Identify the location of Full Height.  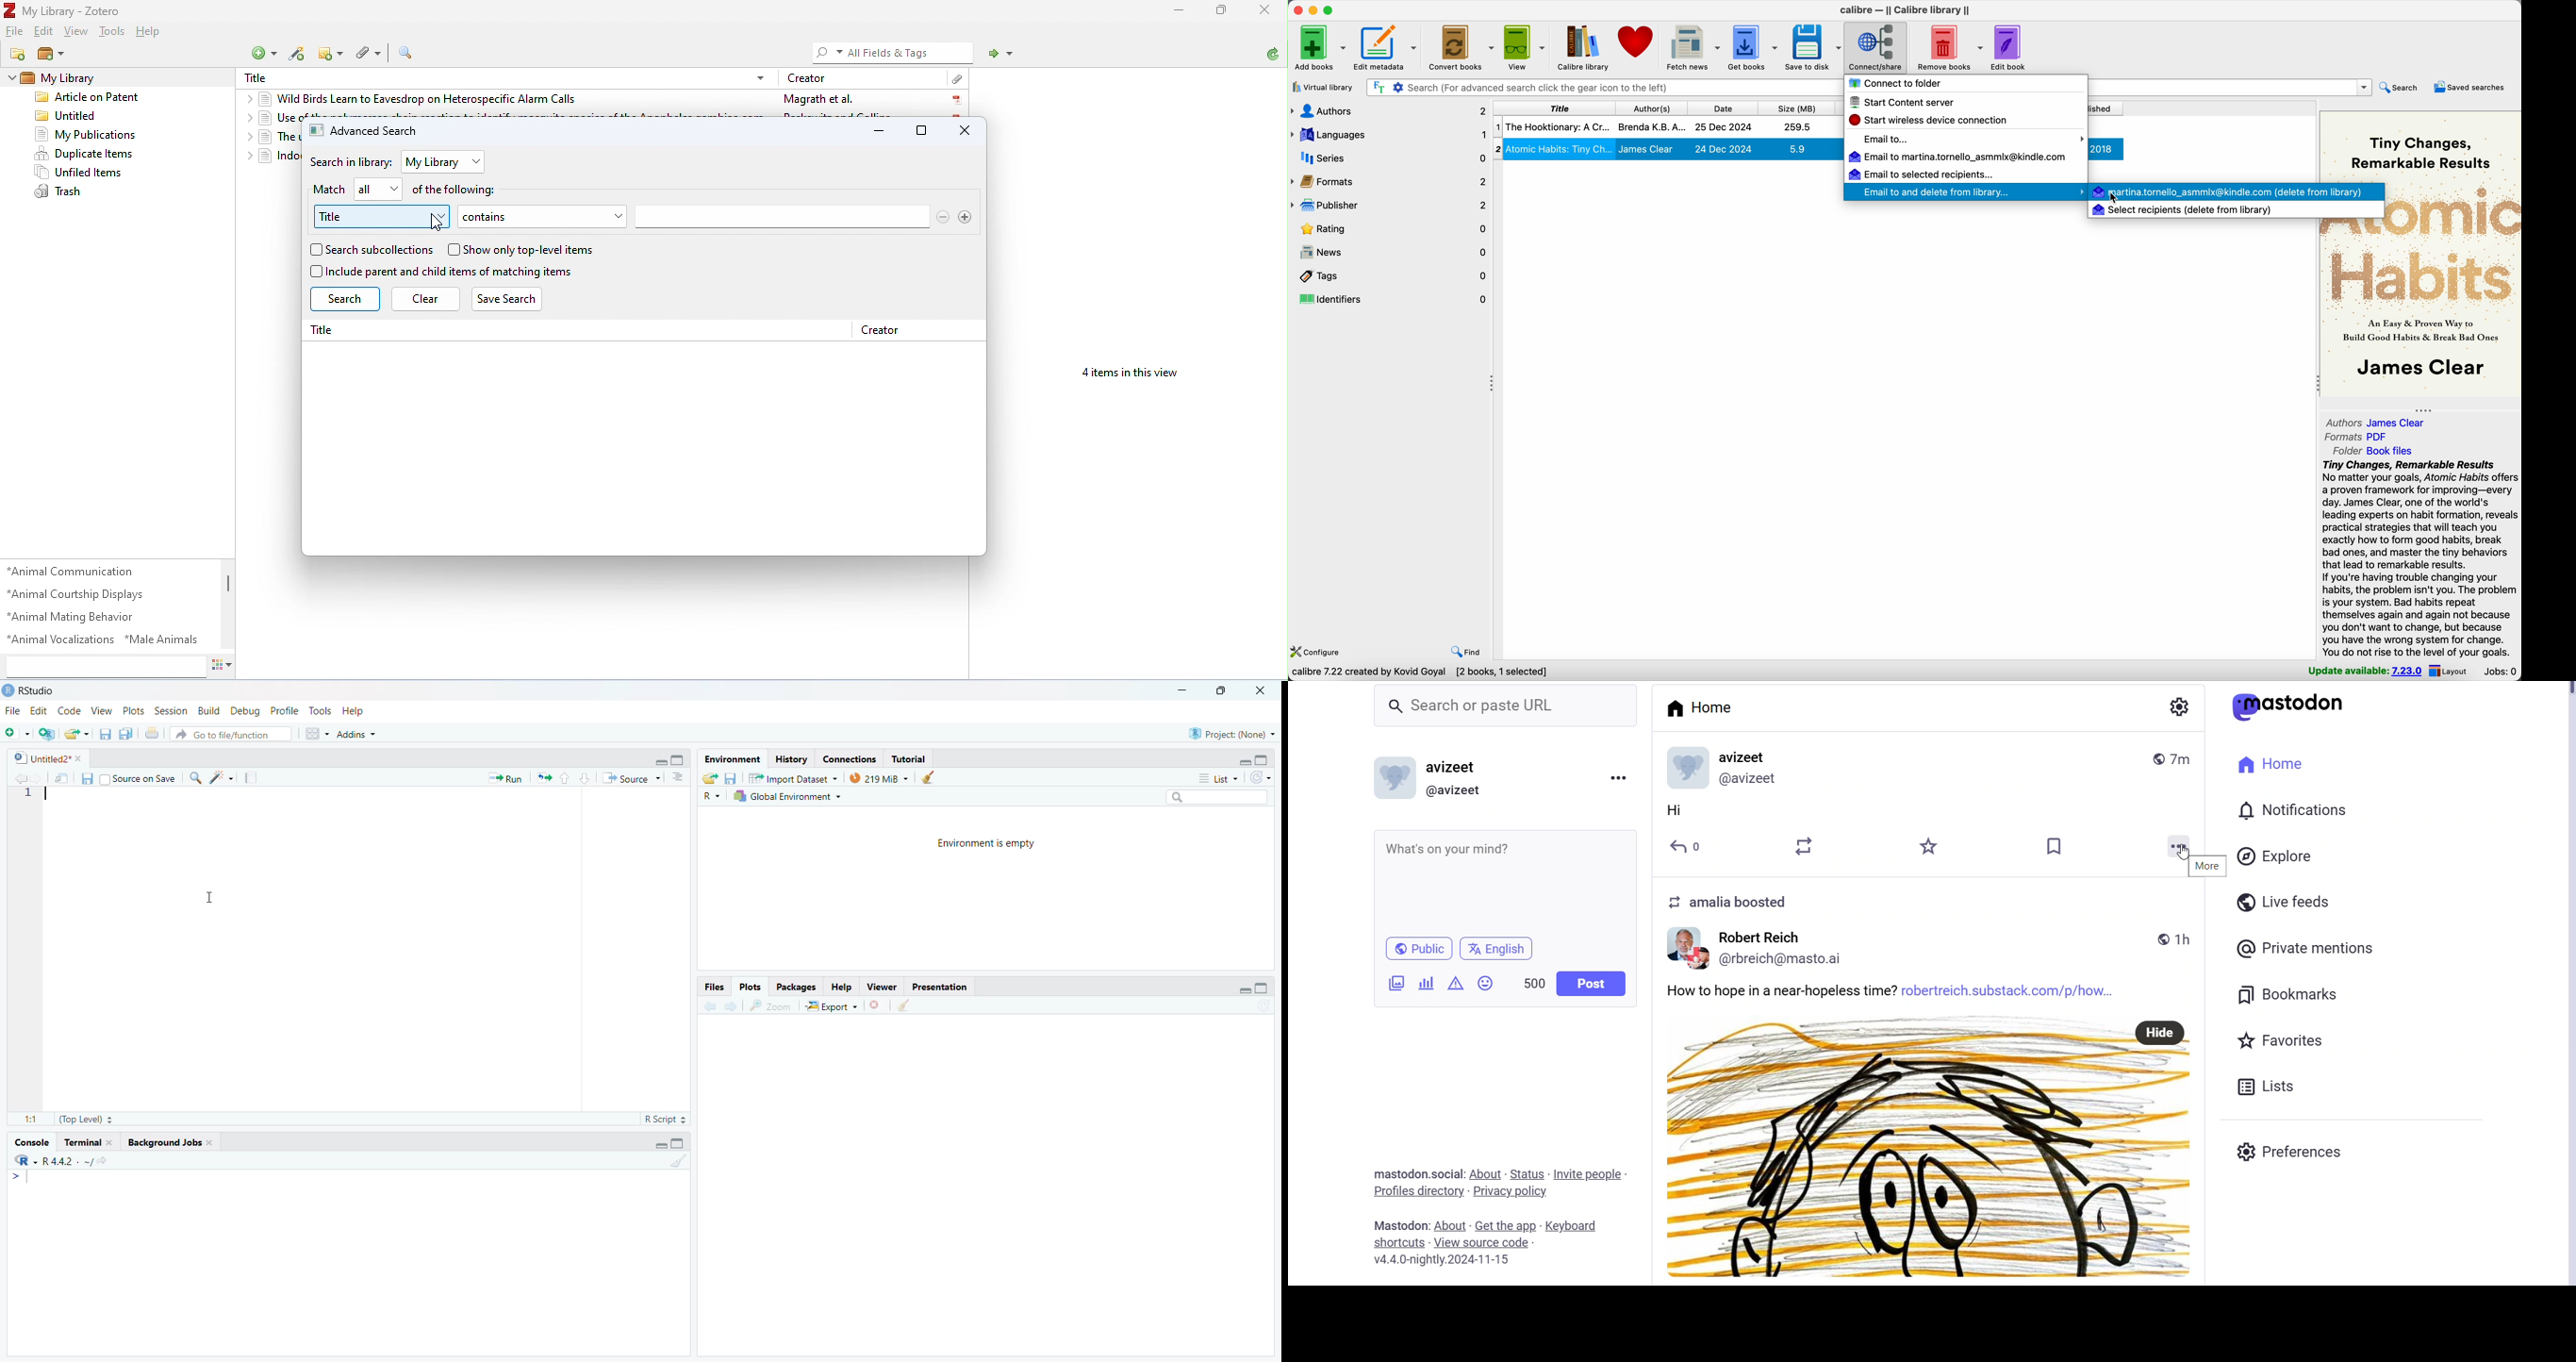
(678, 1142).